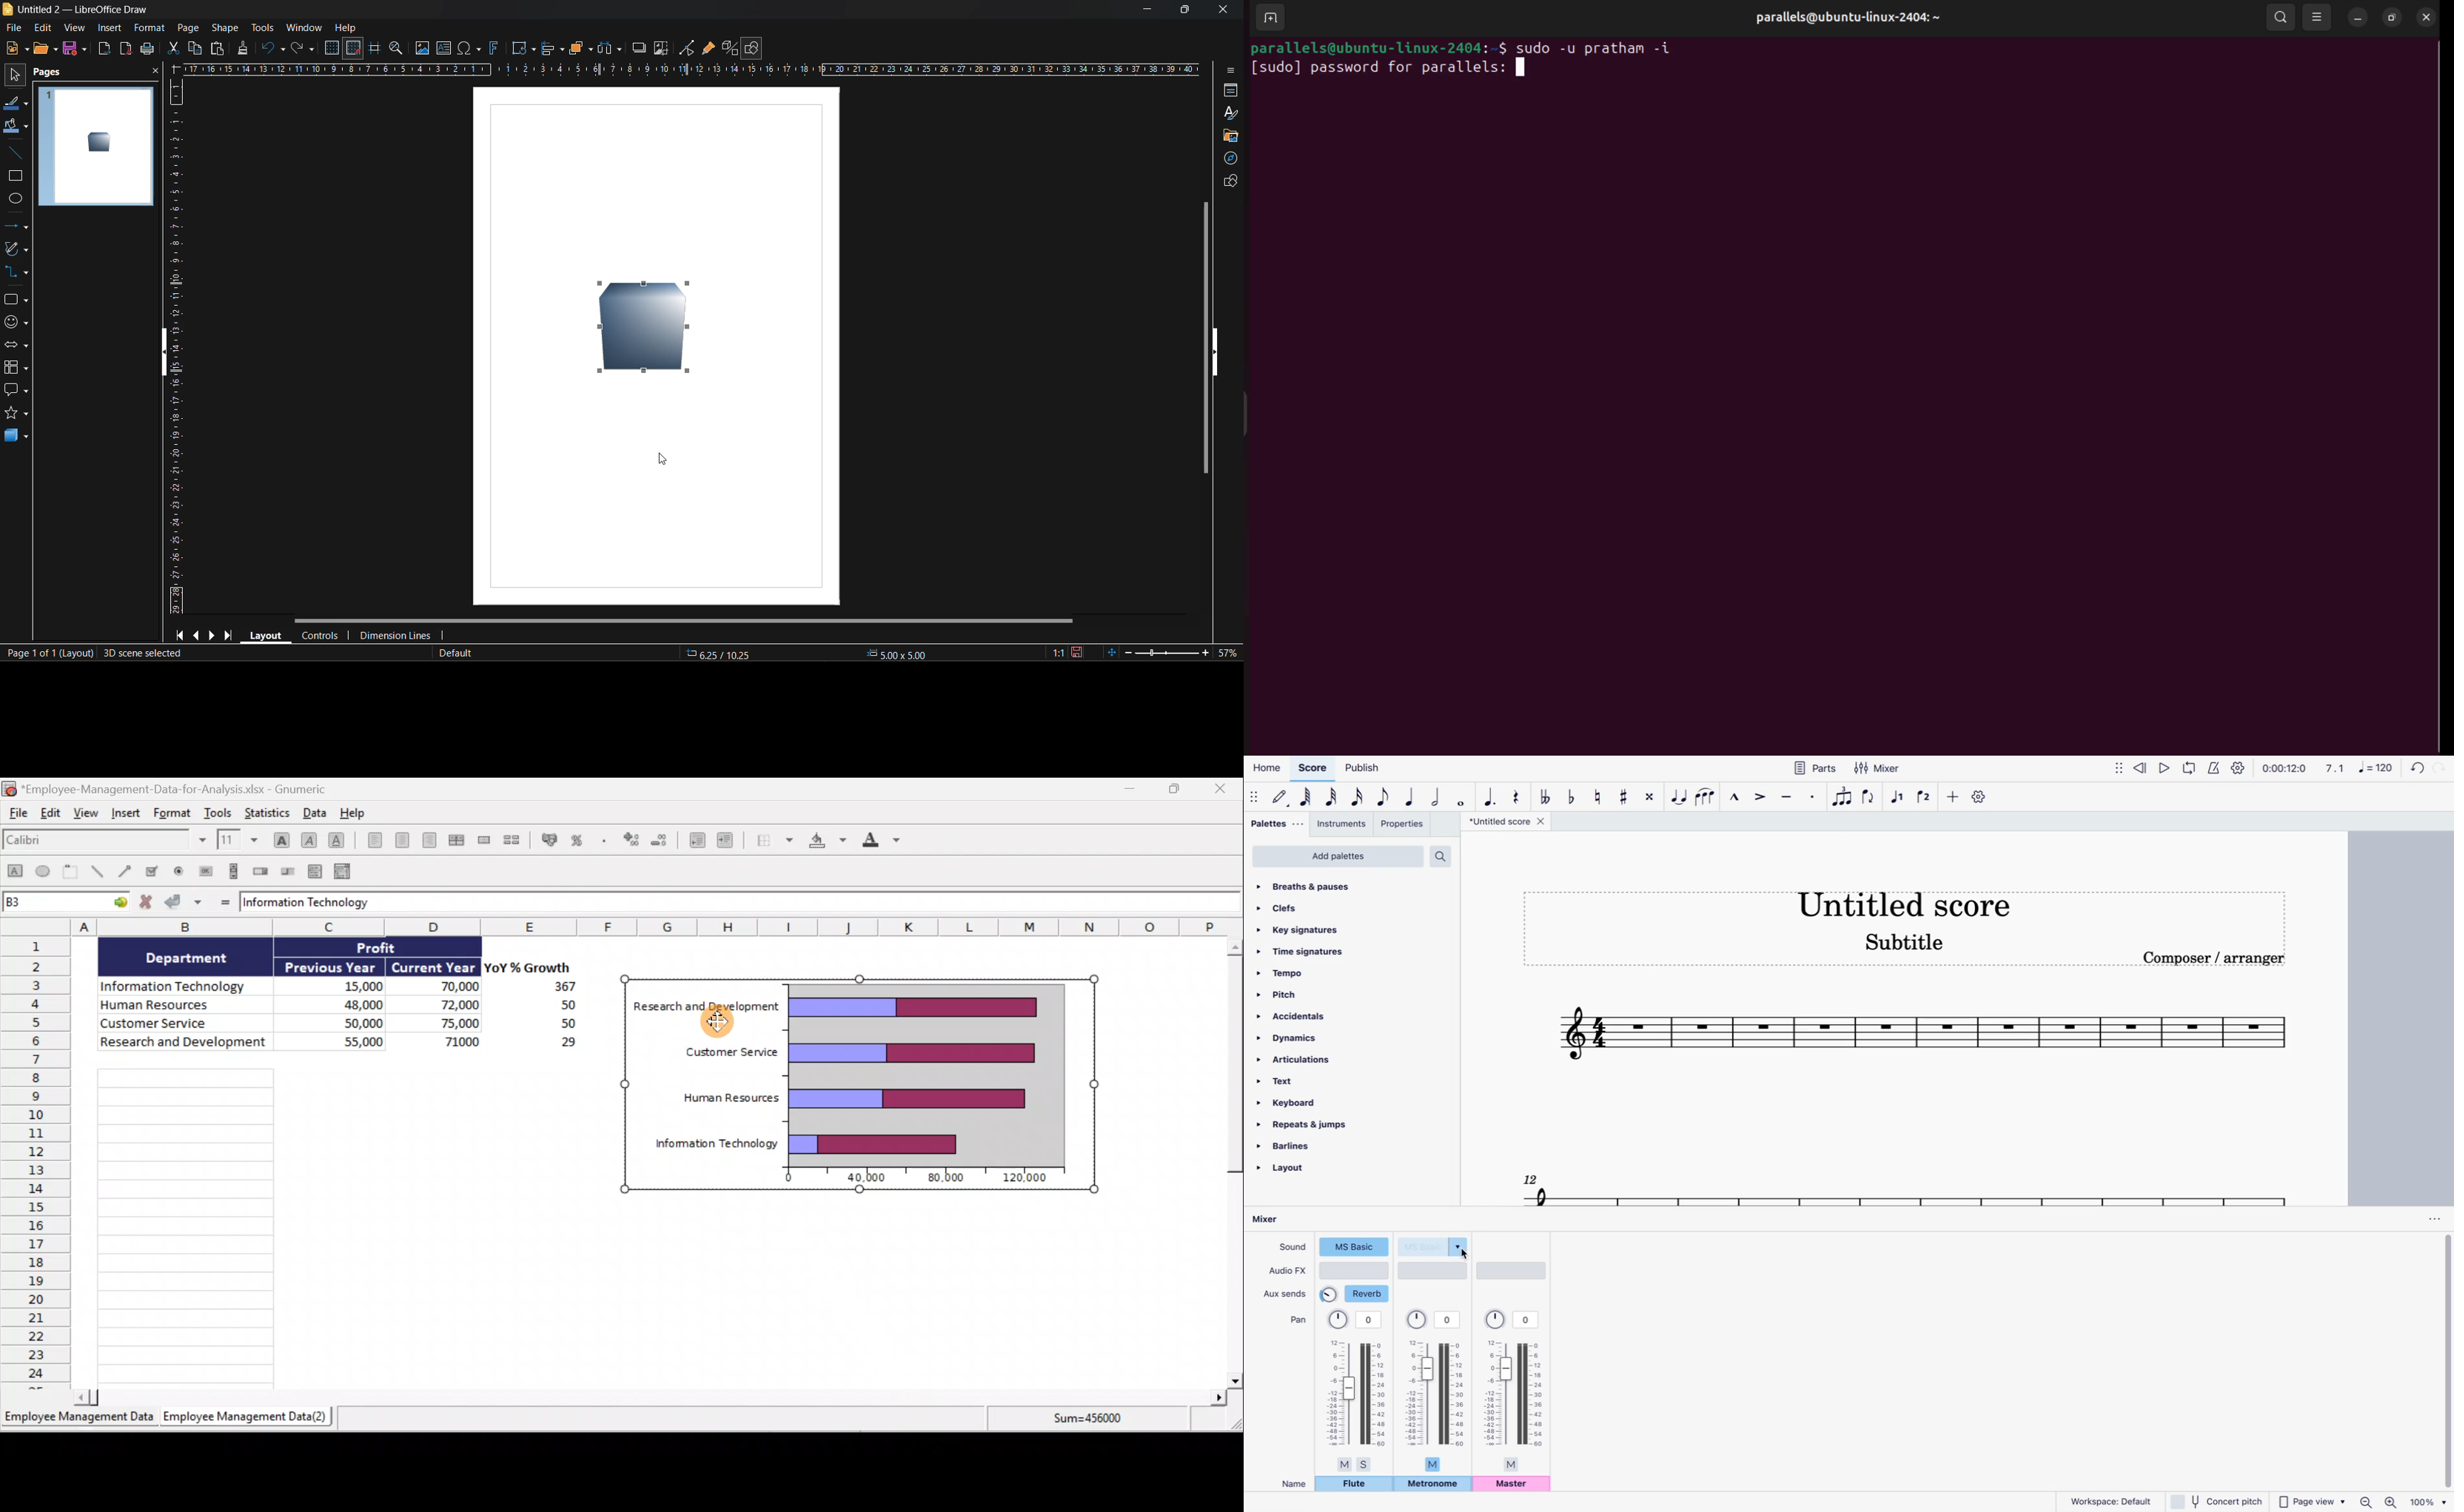 This screenshot has height=1512, width=2464. What do you see at coordinates (1463, 800) in the screenshot?
I see `full note` at bounding box center [1463, 800].